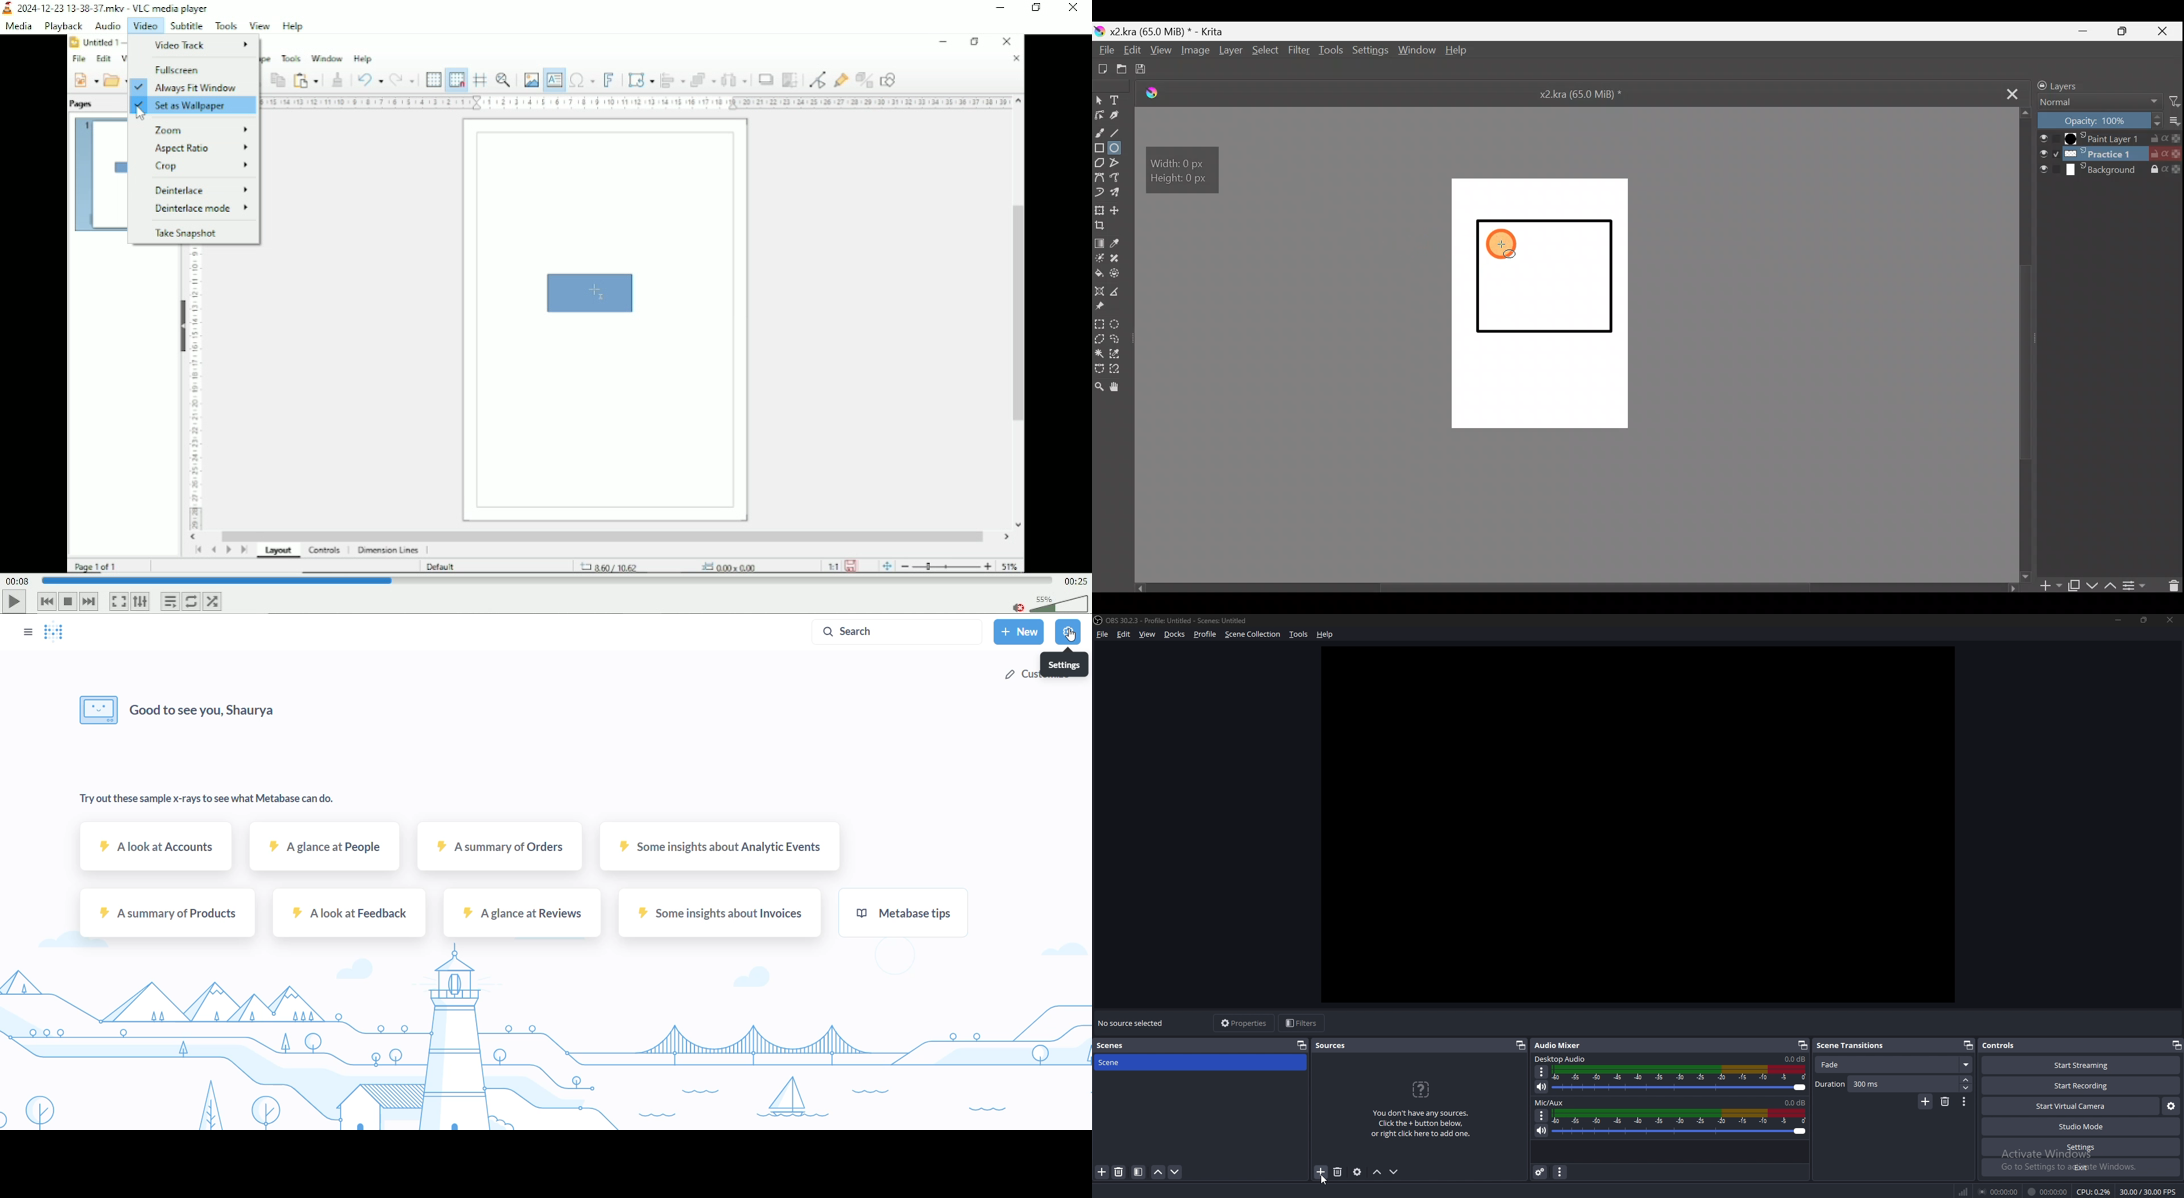 The width and height of the screenshot is (2184, 1204). Describe the element at coordinates (1148, 635) in the screenshot. I see `view` at that location.